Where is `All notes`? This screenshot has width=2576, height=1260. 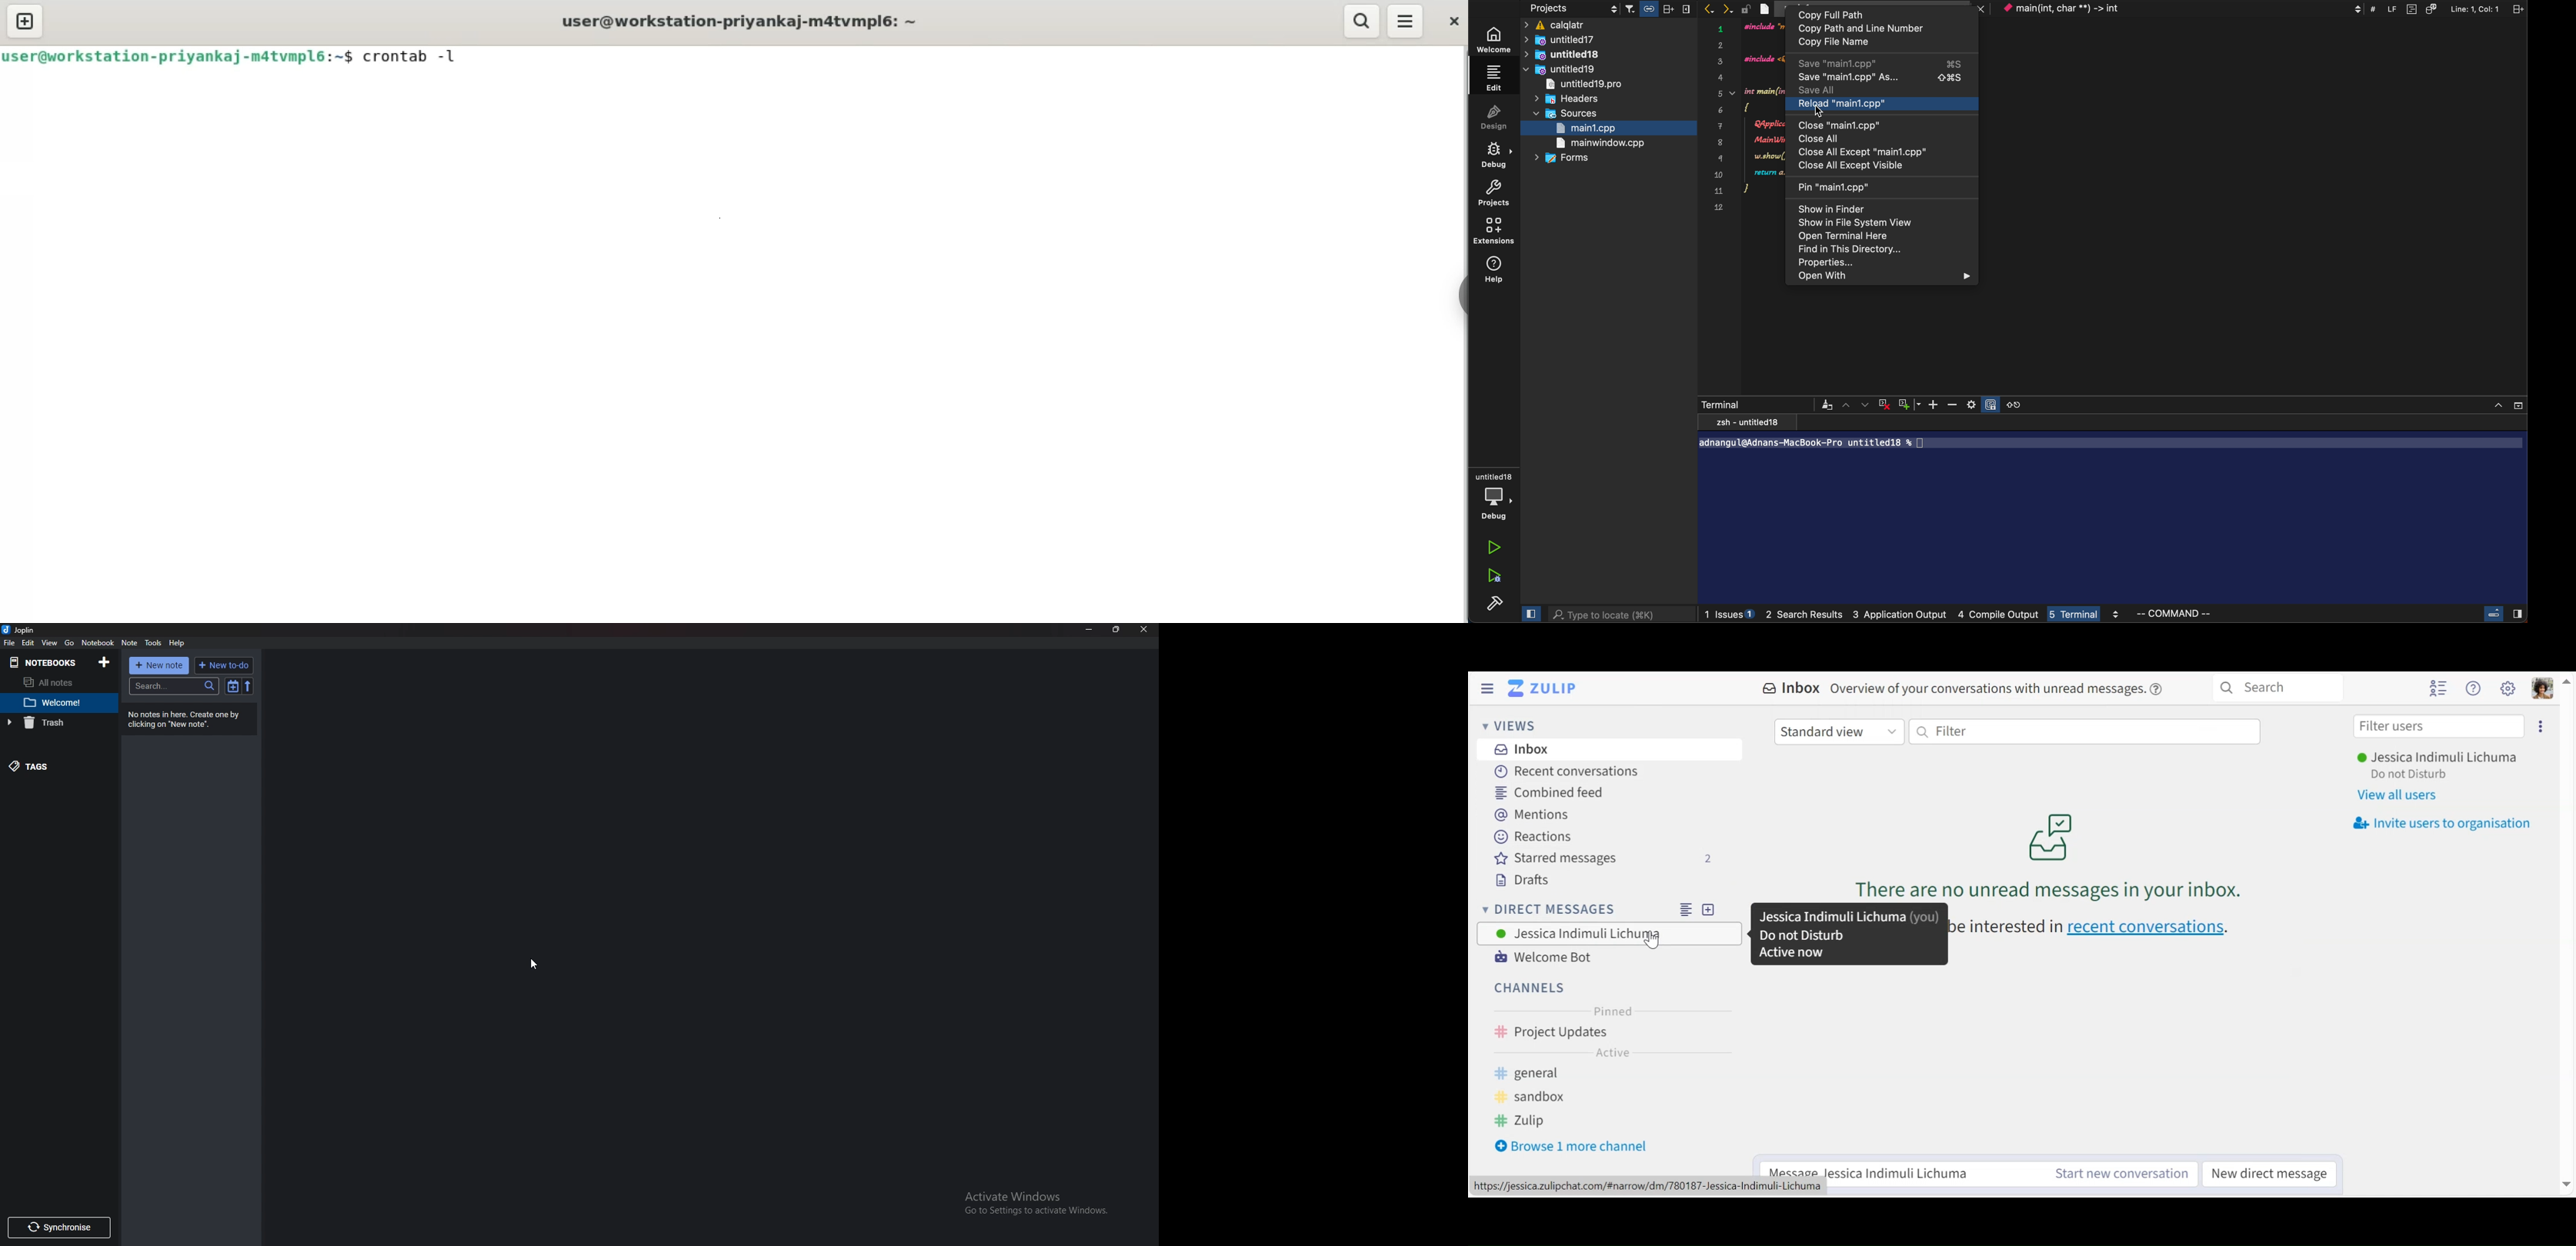 All notes is located at coordinates (53, 683).